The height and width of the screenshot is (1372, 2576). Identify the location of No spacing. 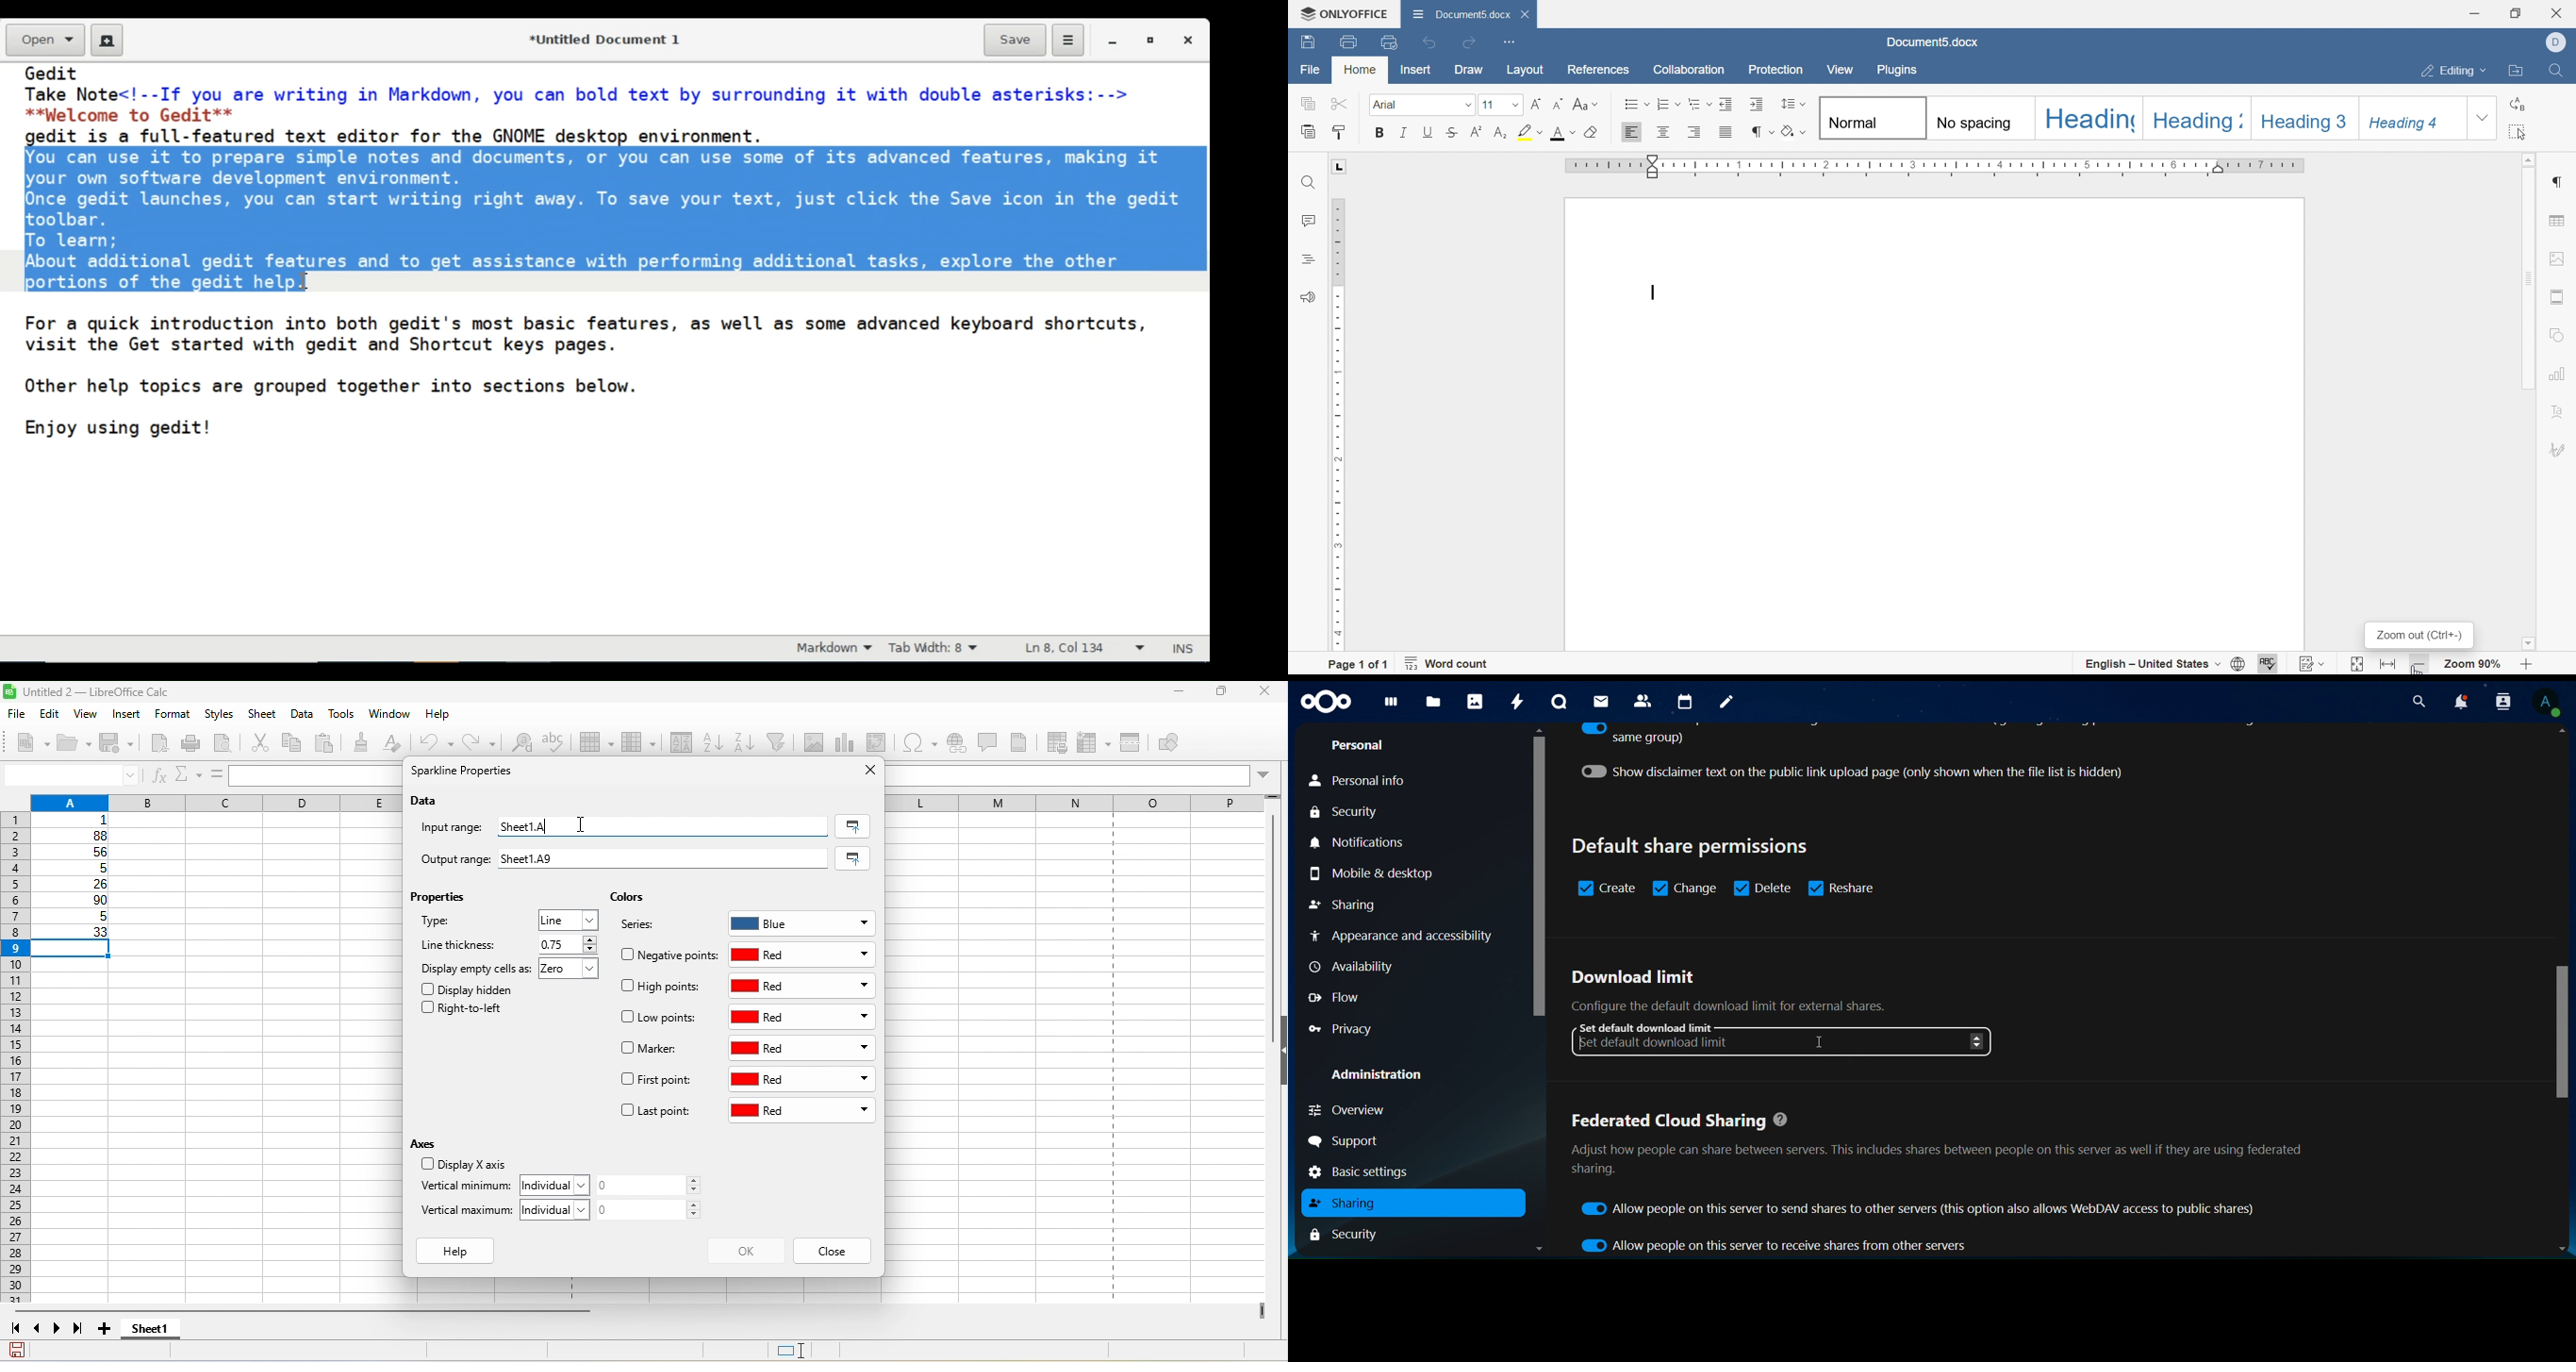
(1978, 117).